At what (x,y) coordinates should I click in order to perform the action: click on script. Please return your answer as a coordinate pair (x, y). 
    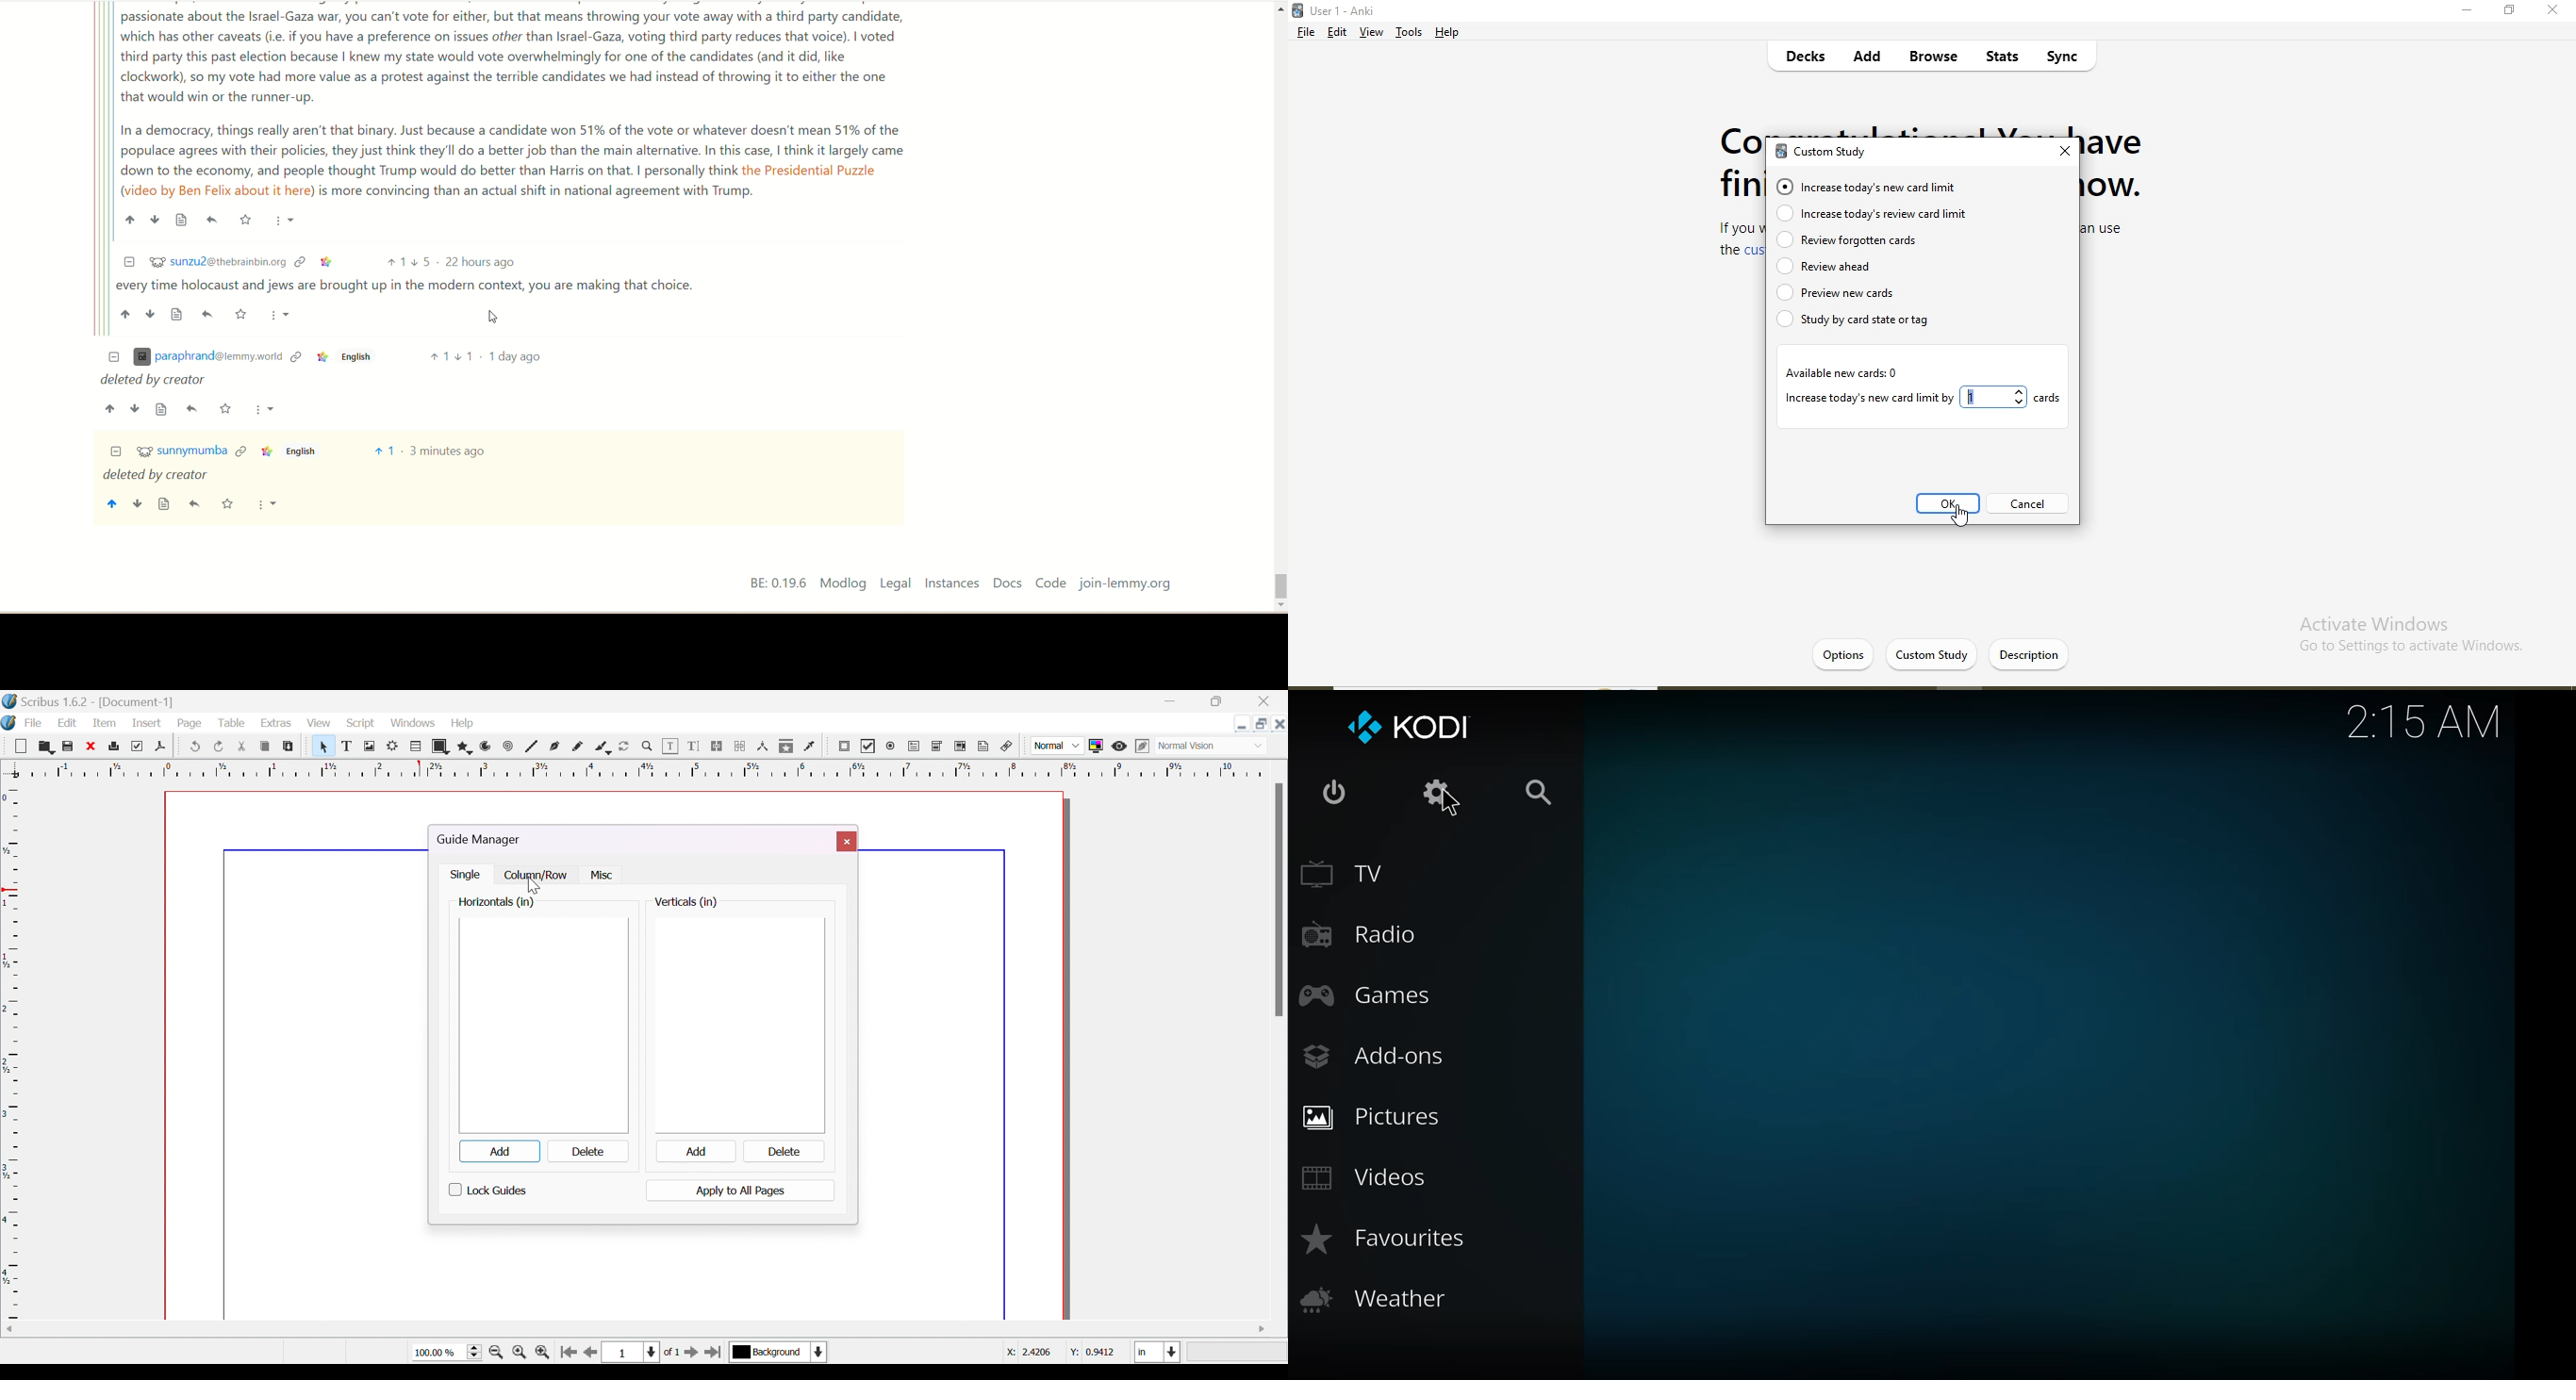
    Looking at the image, I should click on (360, 723).